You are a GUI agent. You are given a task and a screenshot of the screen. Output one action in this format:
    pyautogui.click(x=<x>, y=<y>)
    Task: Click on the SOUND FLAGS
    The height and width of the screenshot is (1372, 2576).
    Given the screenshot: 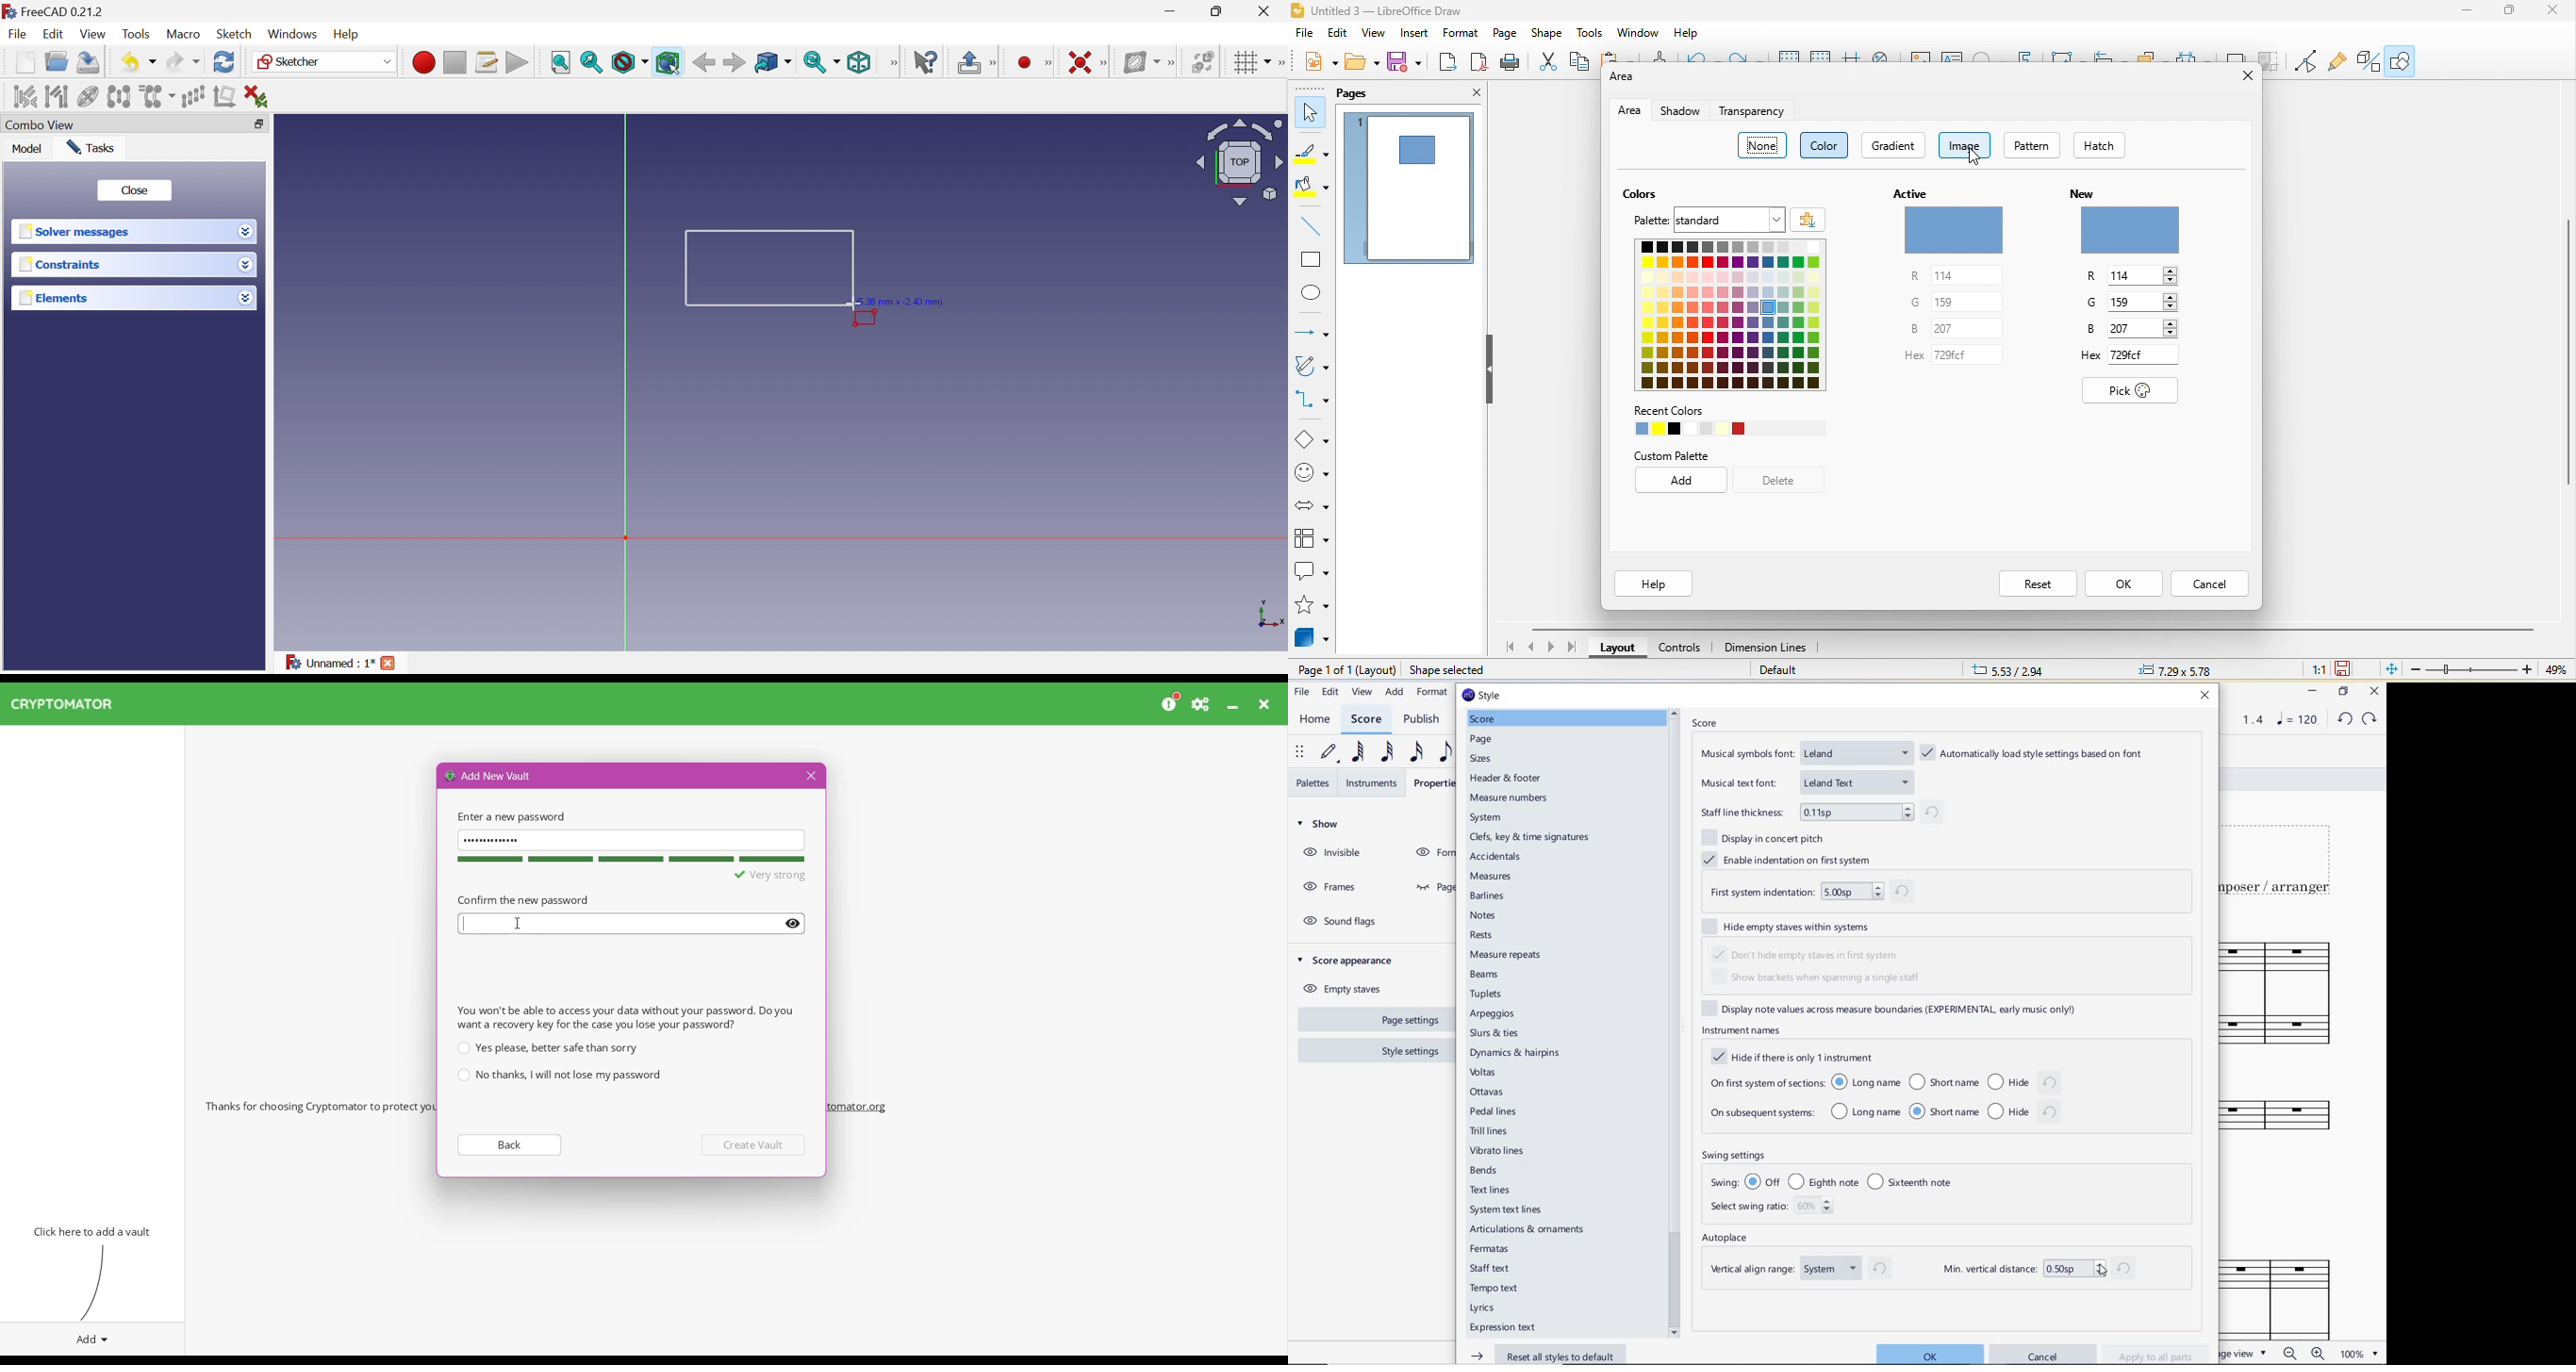 What is the action you would take?
    pyautogui.click(x=1343, y=921)
    